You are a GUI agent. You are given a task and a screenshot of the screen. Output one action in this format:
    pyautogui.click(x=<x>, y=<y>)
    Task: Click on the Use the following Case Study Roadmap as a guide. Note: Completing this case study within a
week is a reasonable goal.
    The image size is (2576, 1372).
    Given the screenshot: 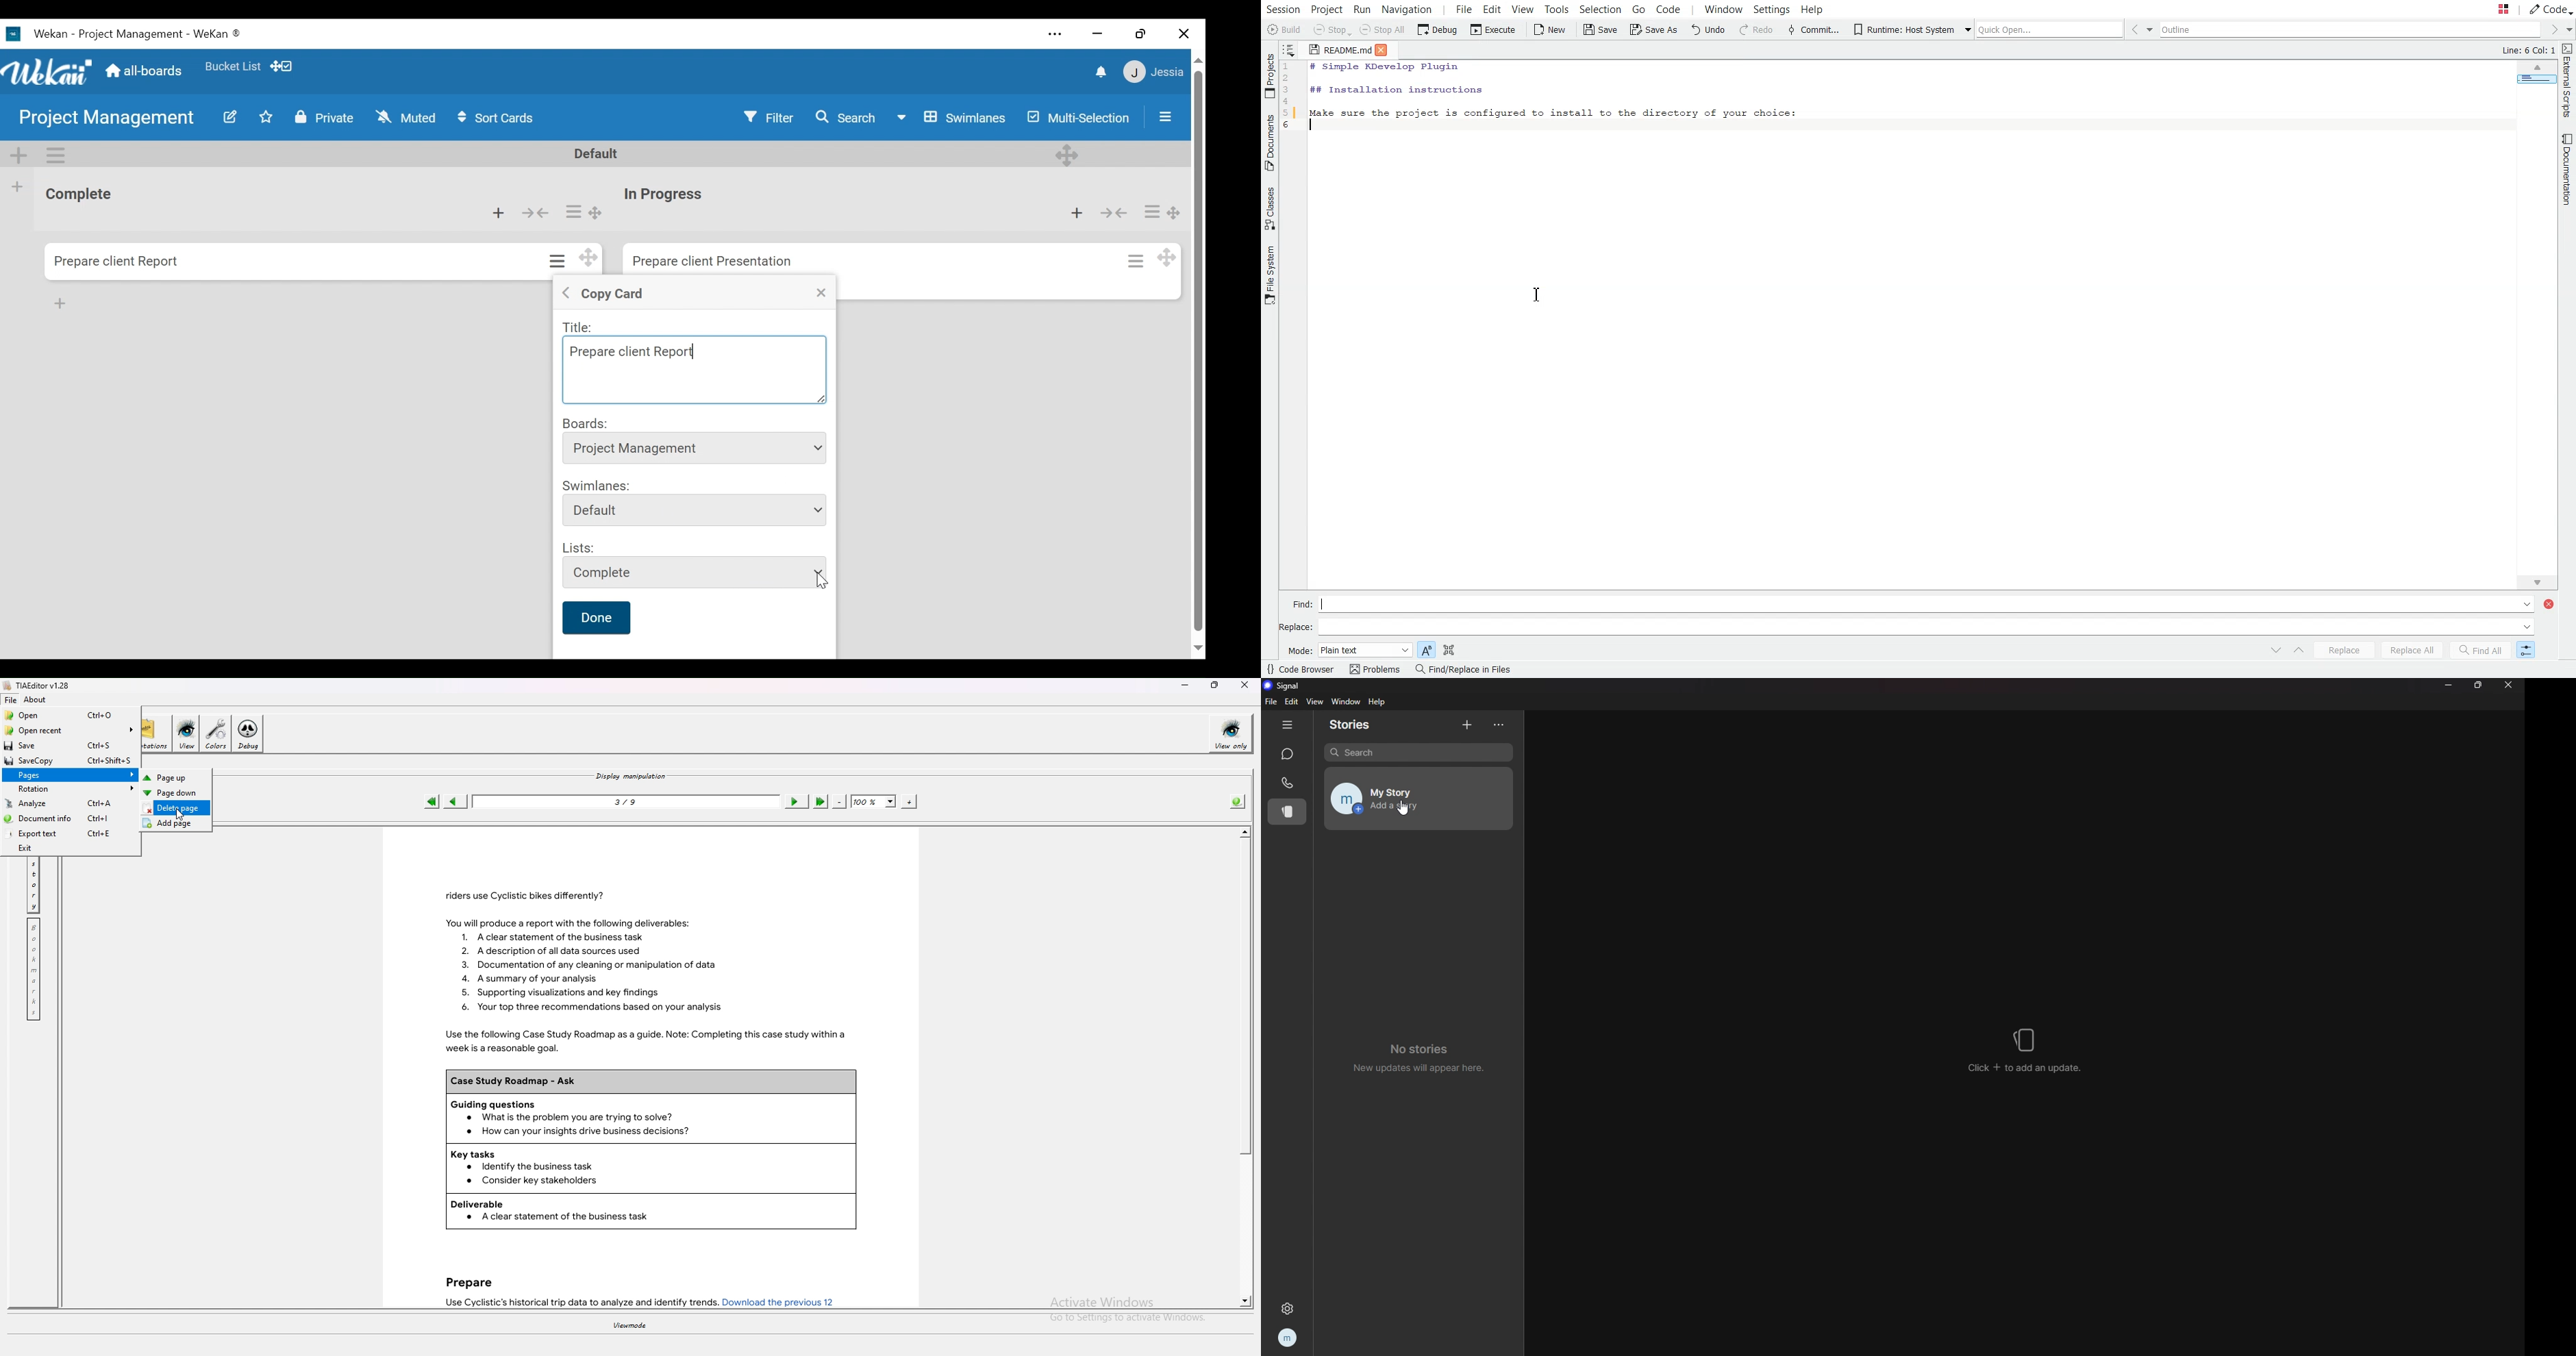 What is the action you would take?
    pyautogui.click(x=641, y=1041)
    